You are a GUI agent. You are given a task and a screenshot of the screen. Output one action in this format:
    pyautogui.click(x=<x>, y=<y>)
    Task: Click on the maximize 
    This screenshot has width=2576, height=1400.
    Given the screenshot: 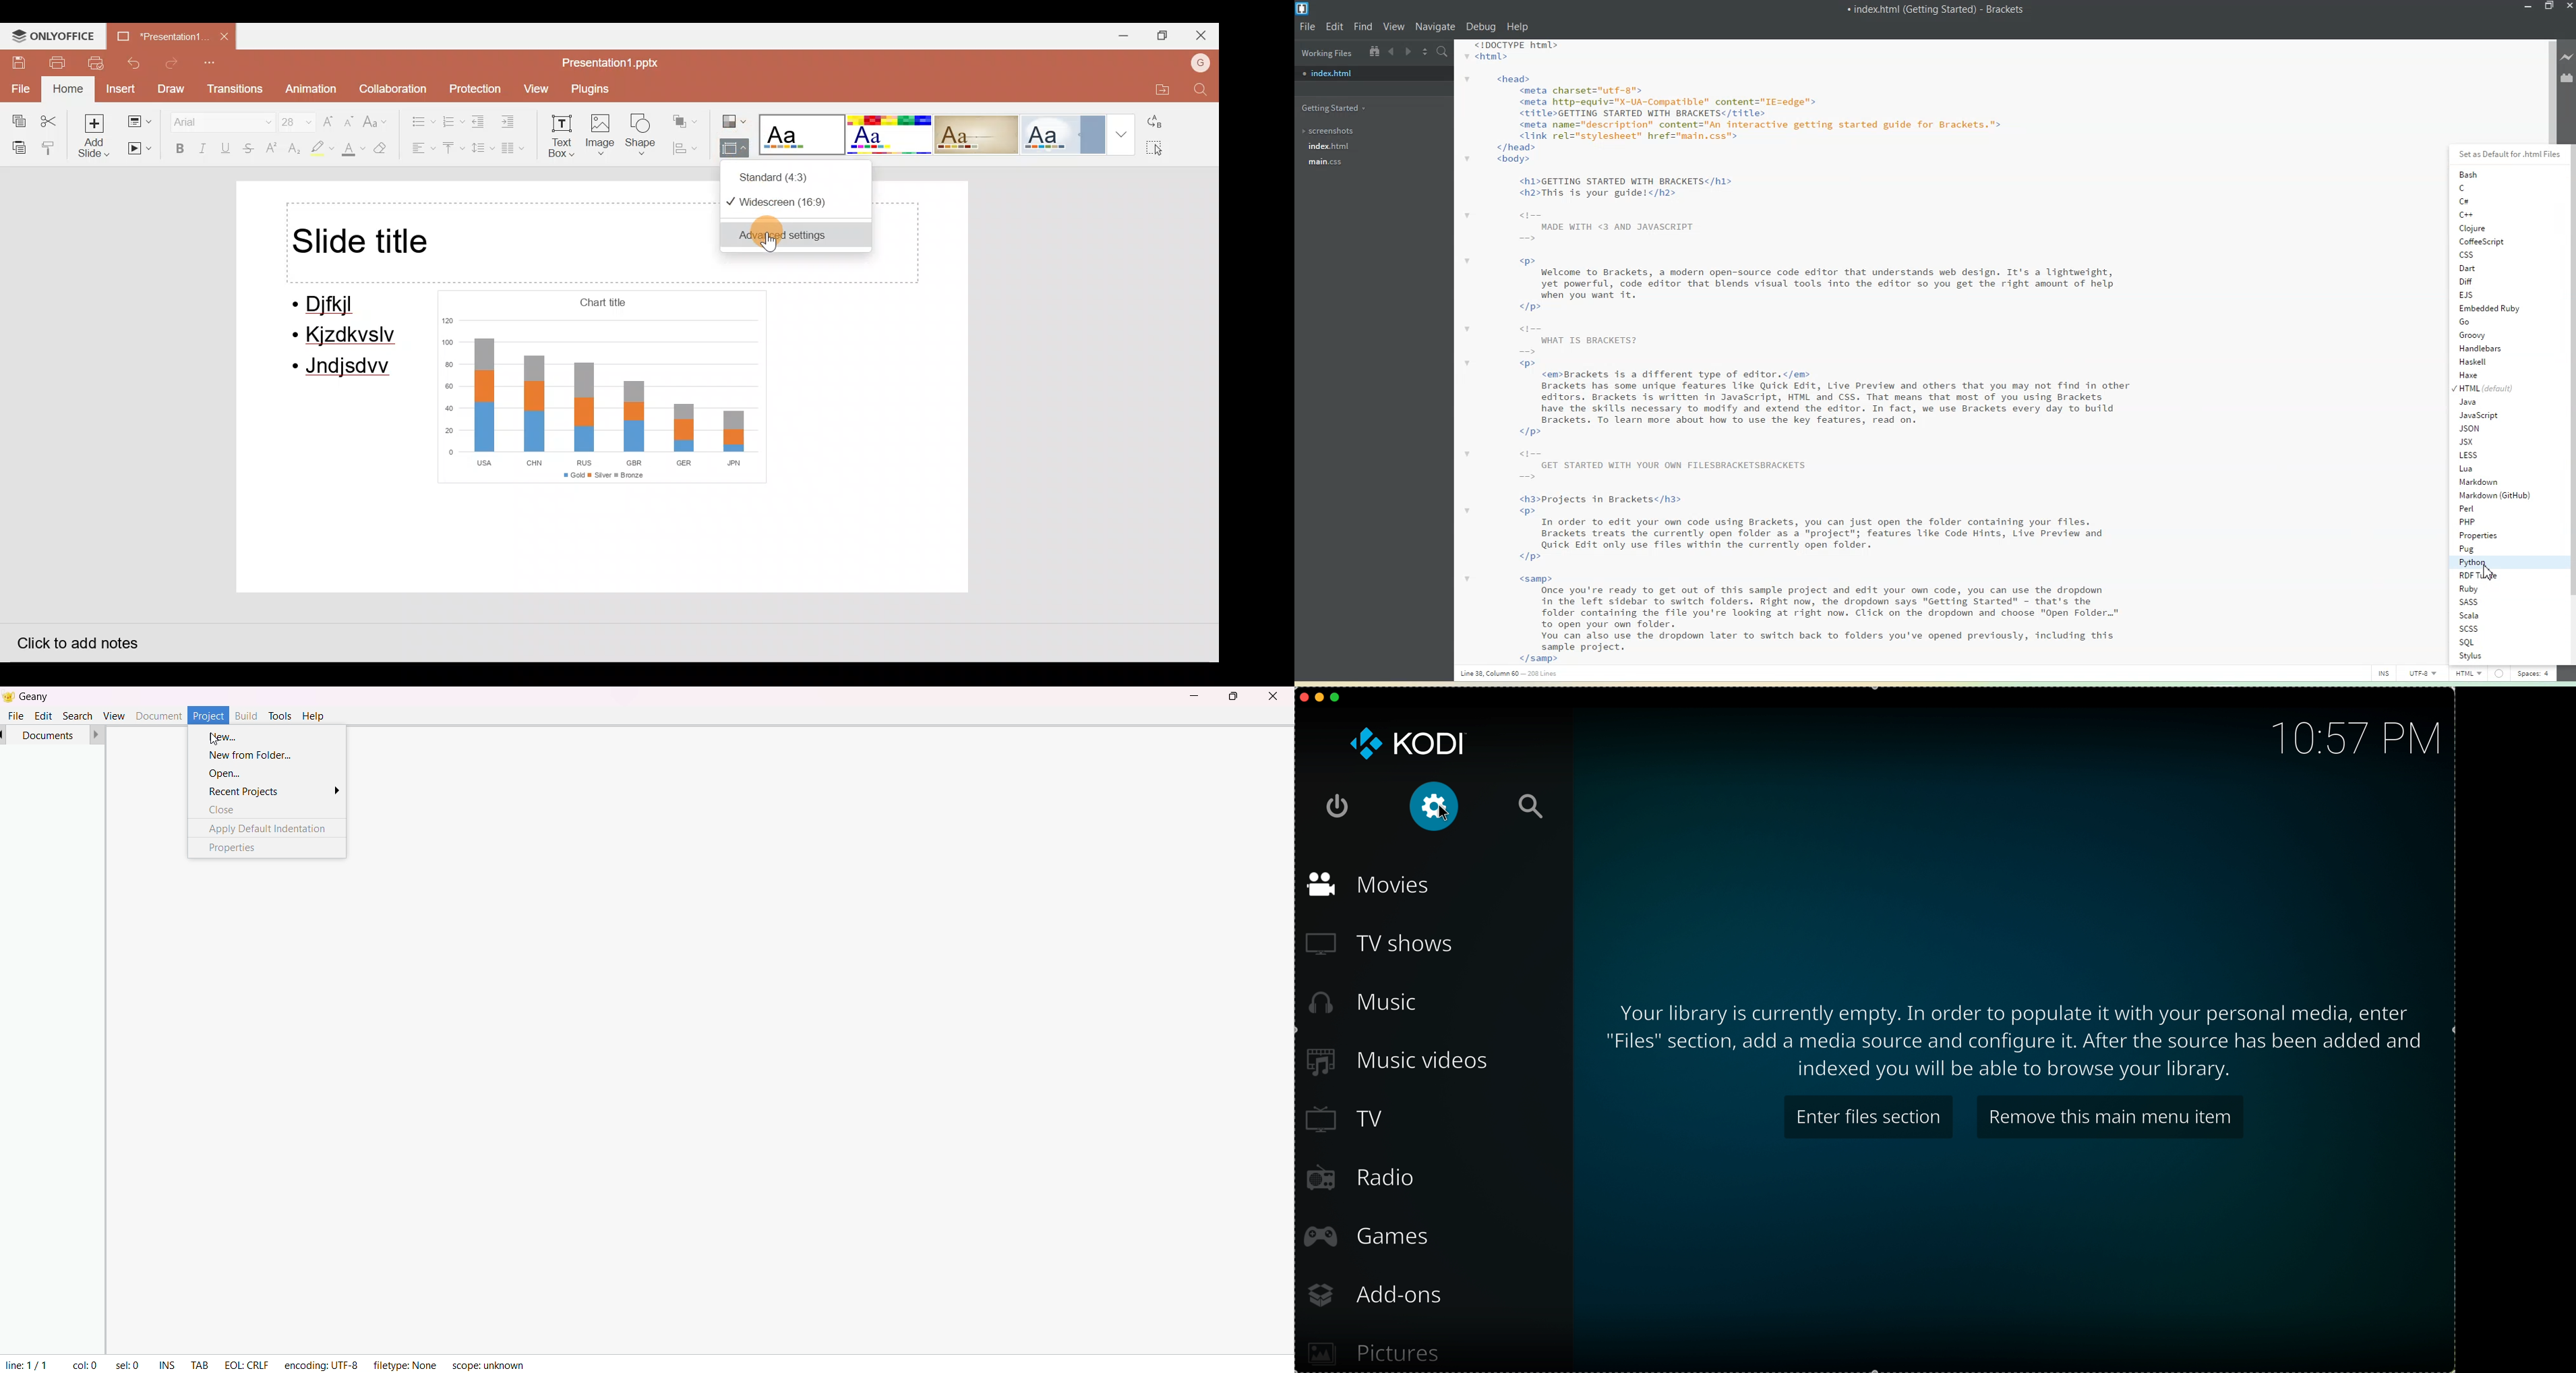 What is the action you would take?
    pyautogui.click(x=1339, y=698)
    